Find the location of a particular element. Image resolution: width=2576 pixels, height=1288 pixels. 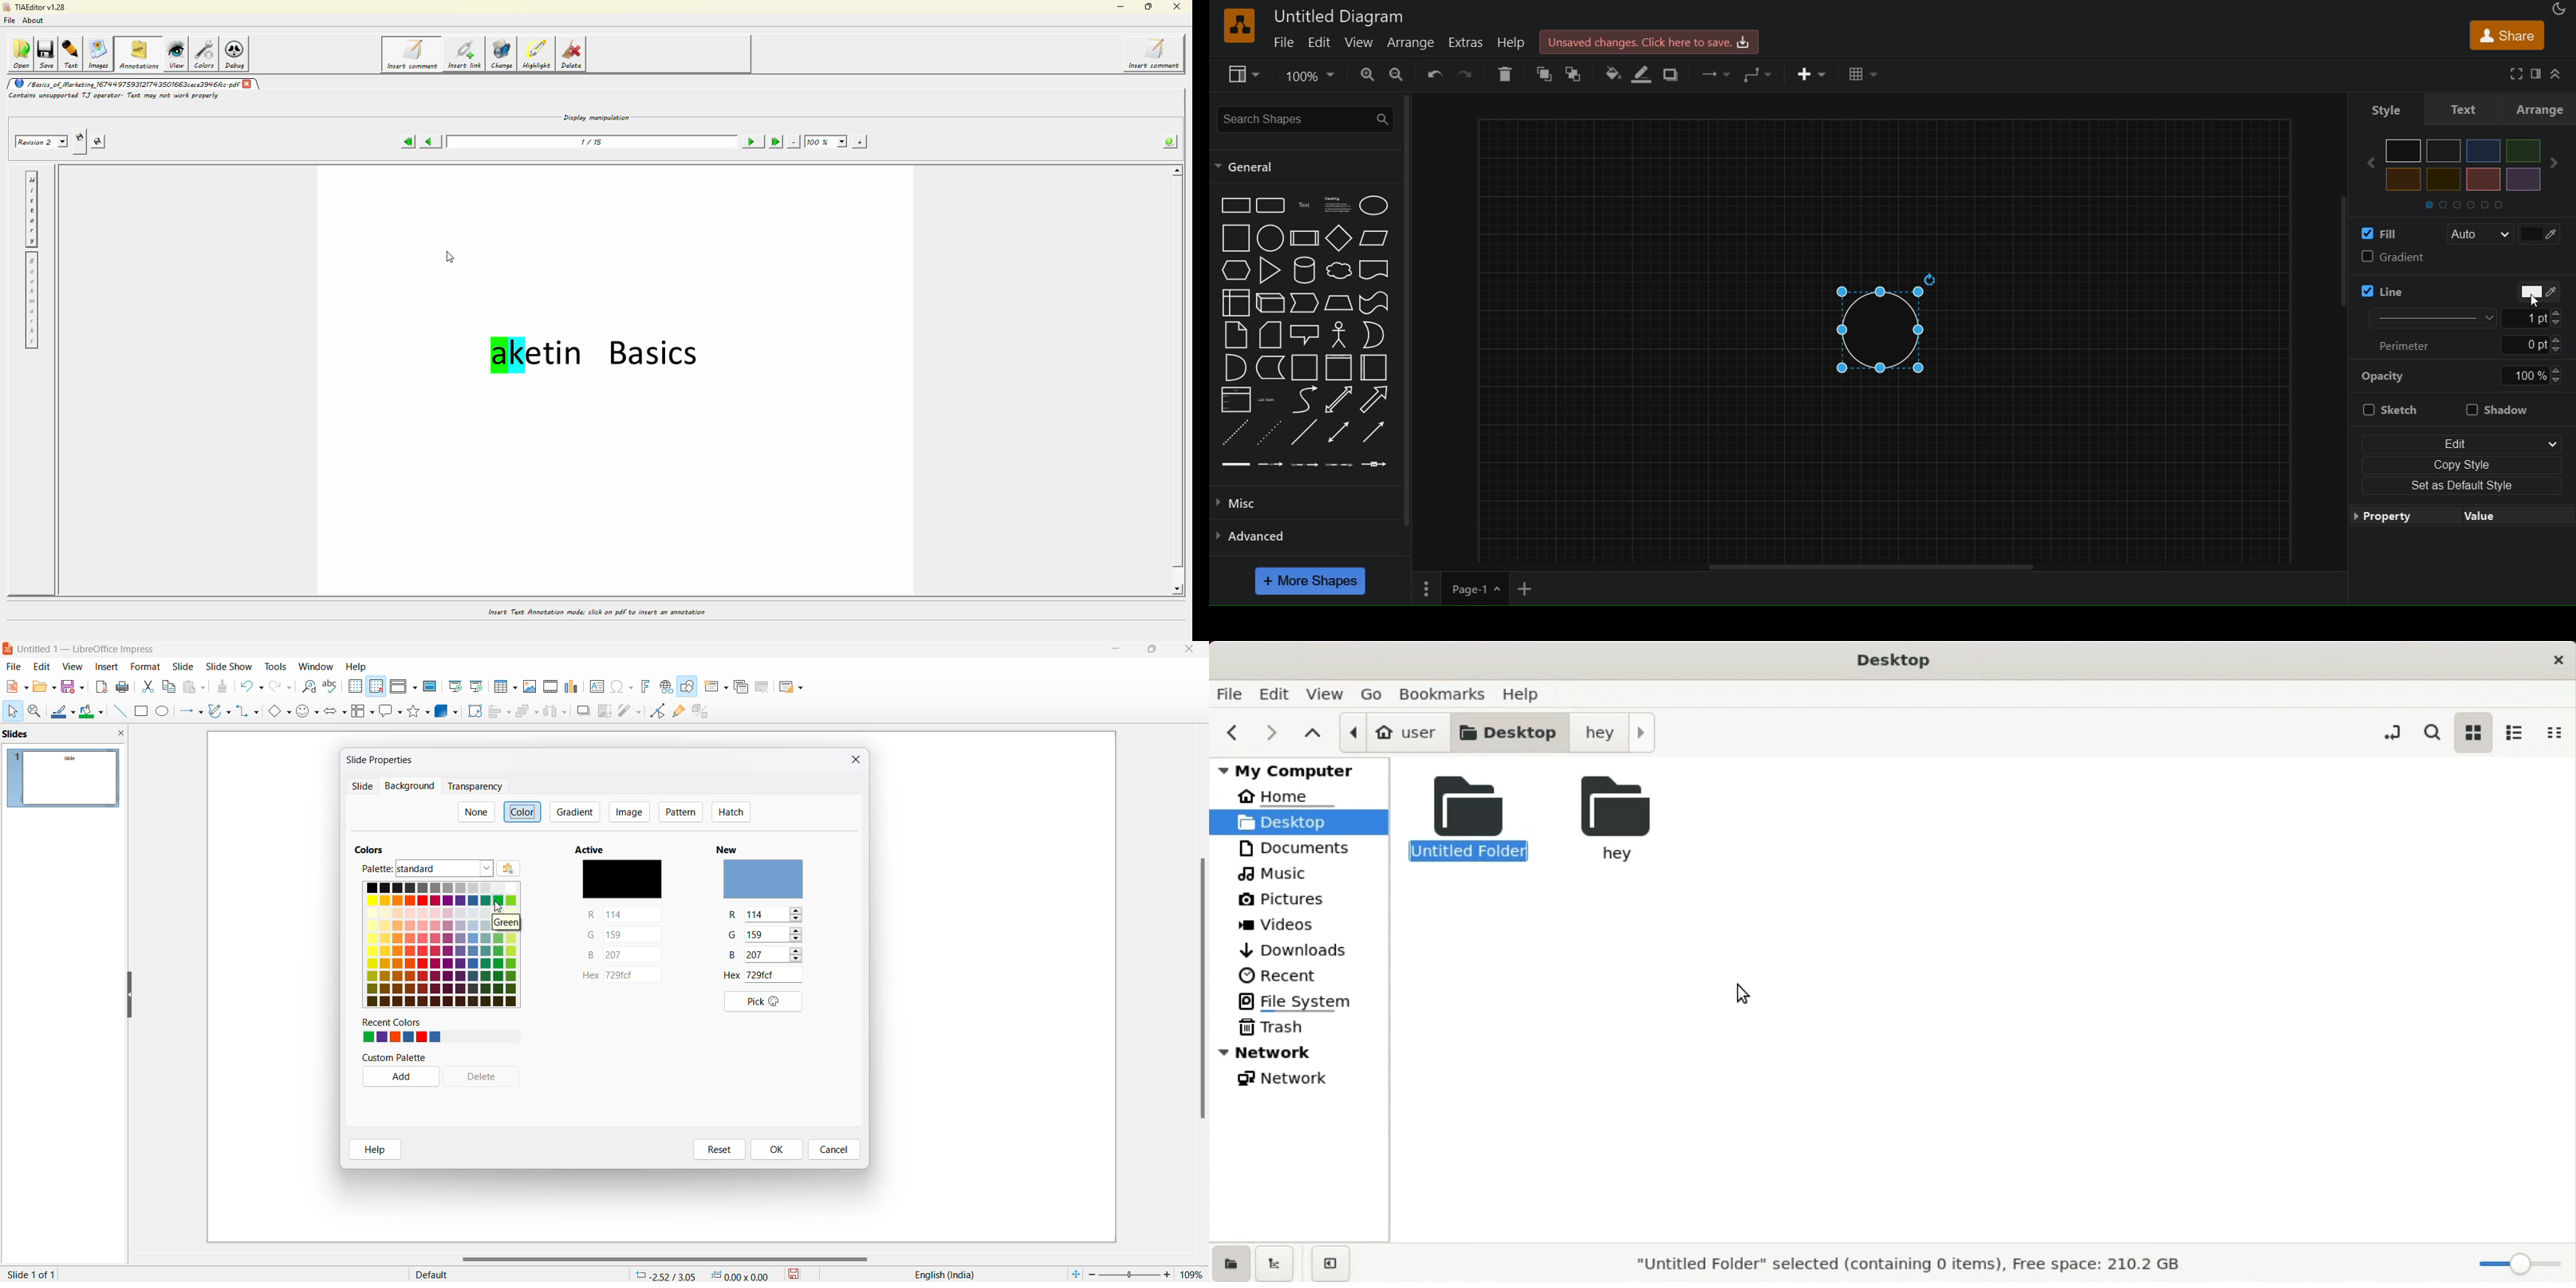

insert image is located at coordinates (530, 686).